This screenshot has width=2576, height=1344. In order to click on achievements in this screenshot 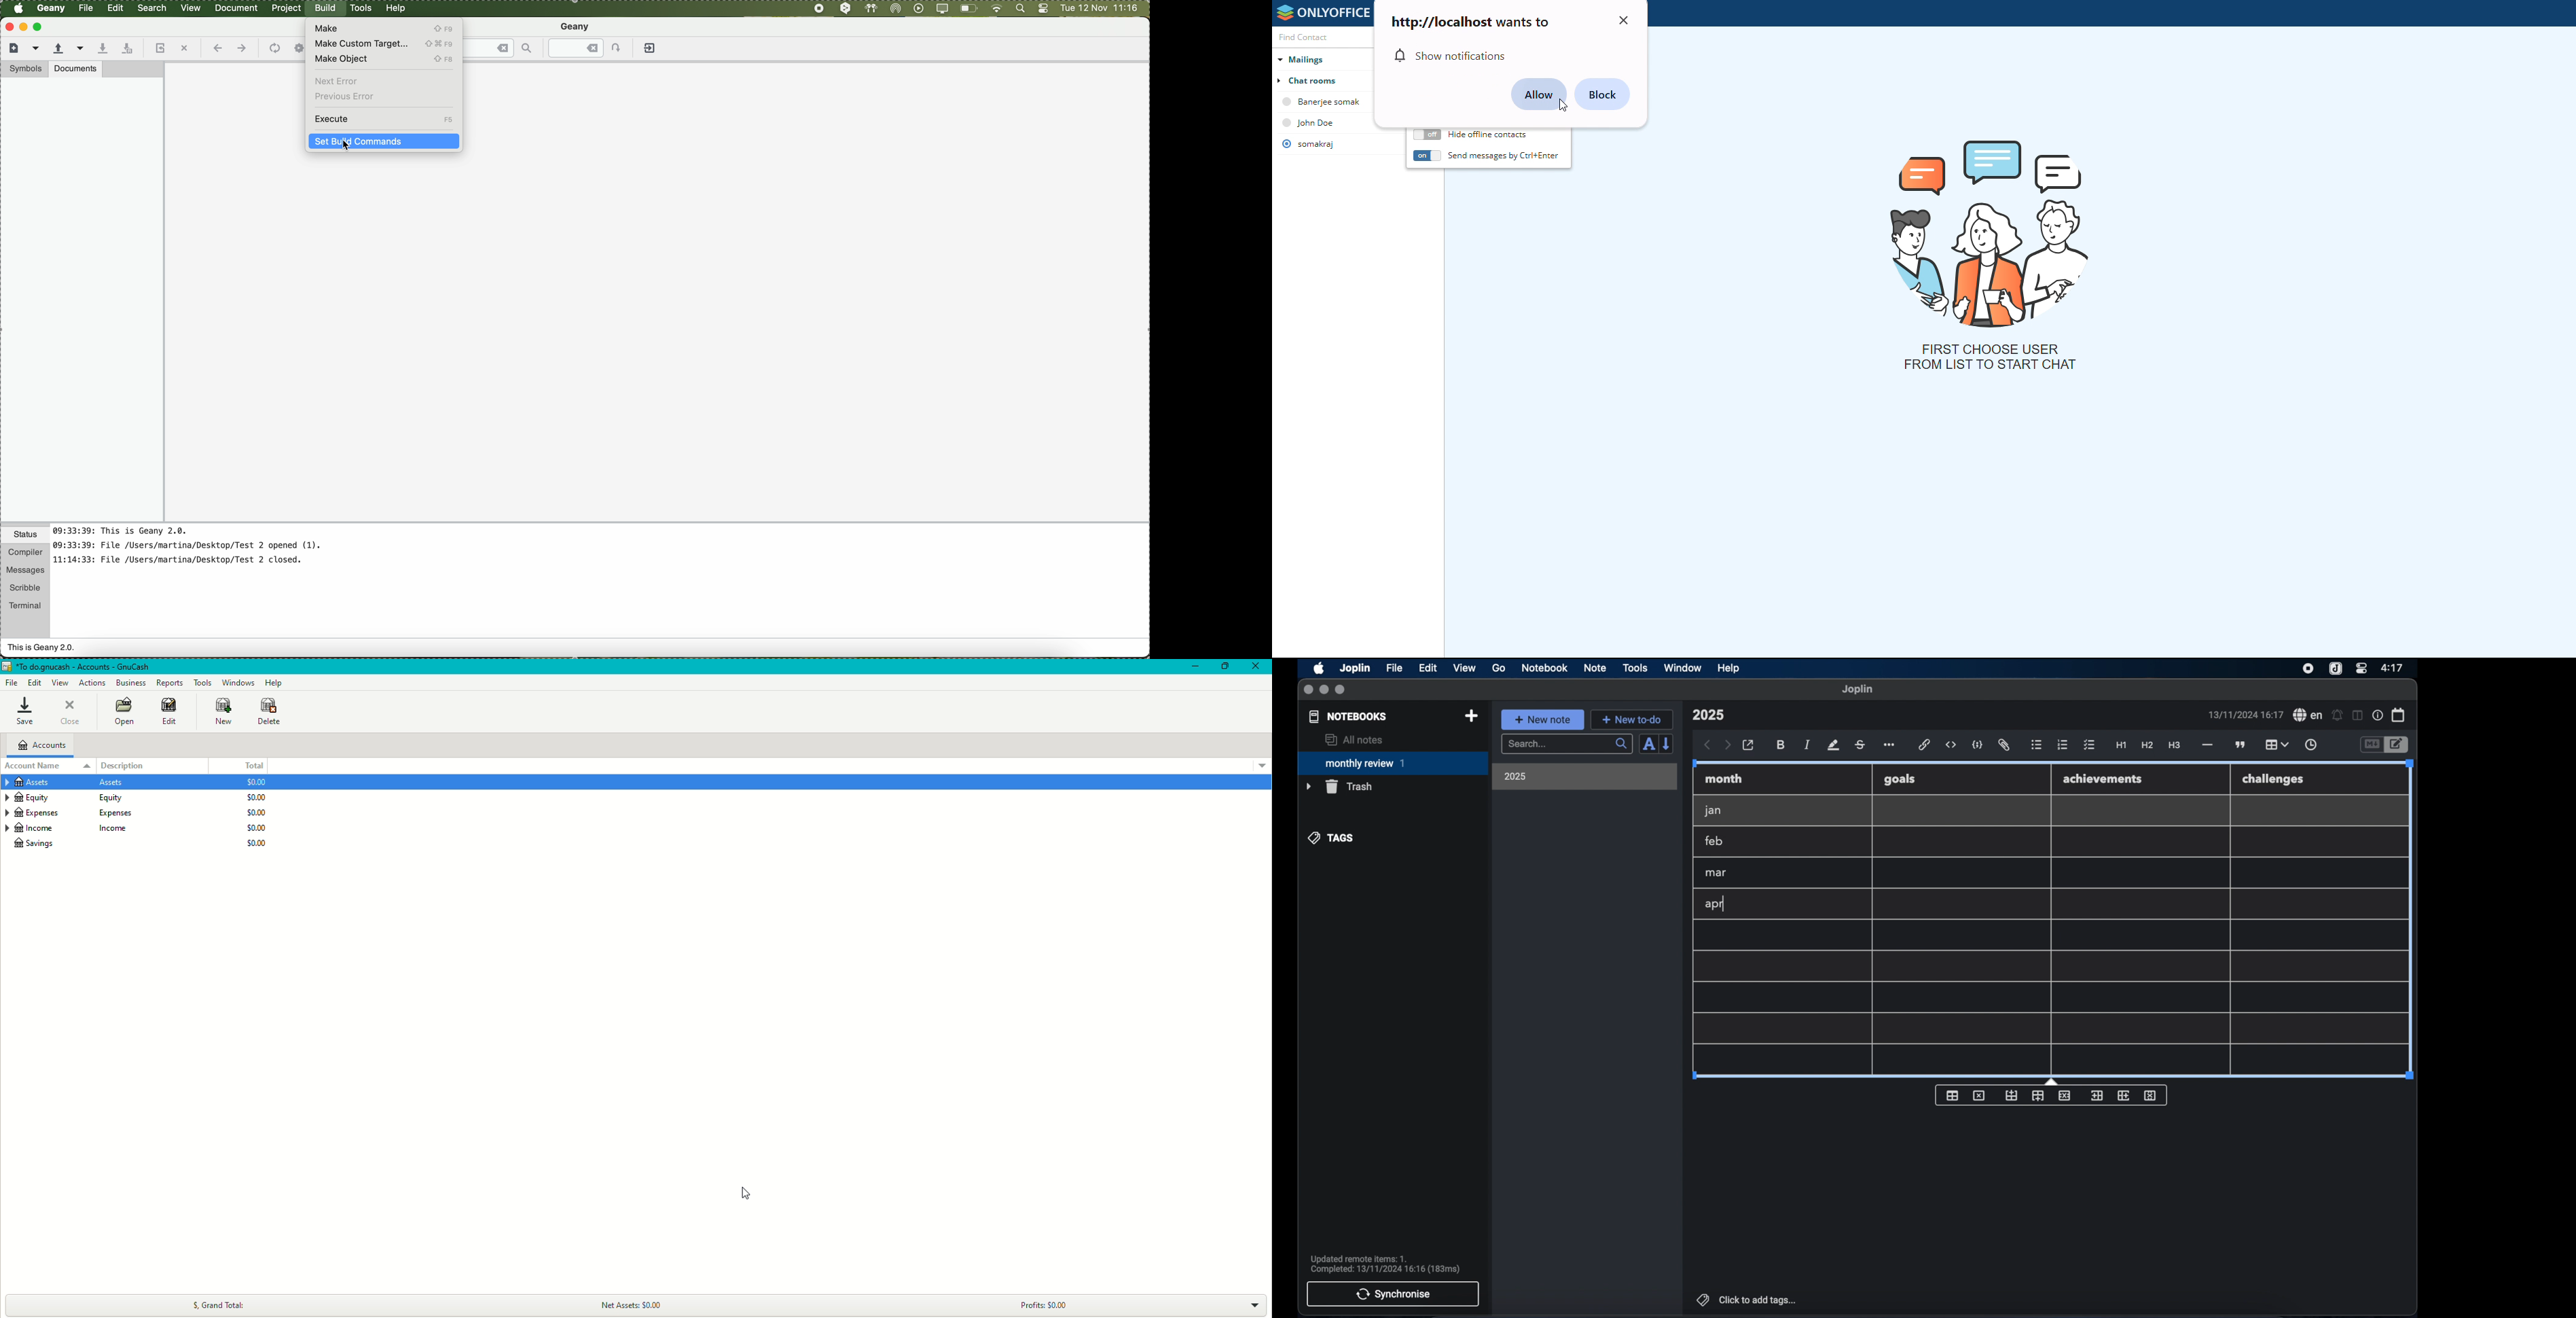, I will do `click(2103, 779)`.